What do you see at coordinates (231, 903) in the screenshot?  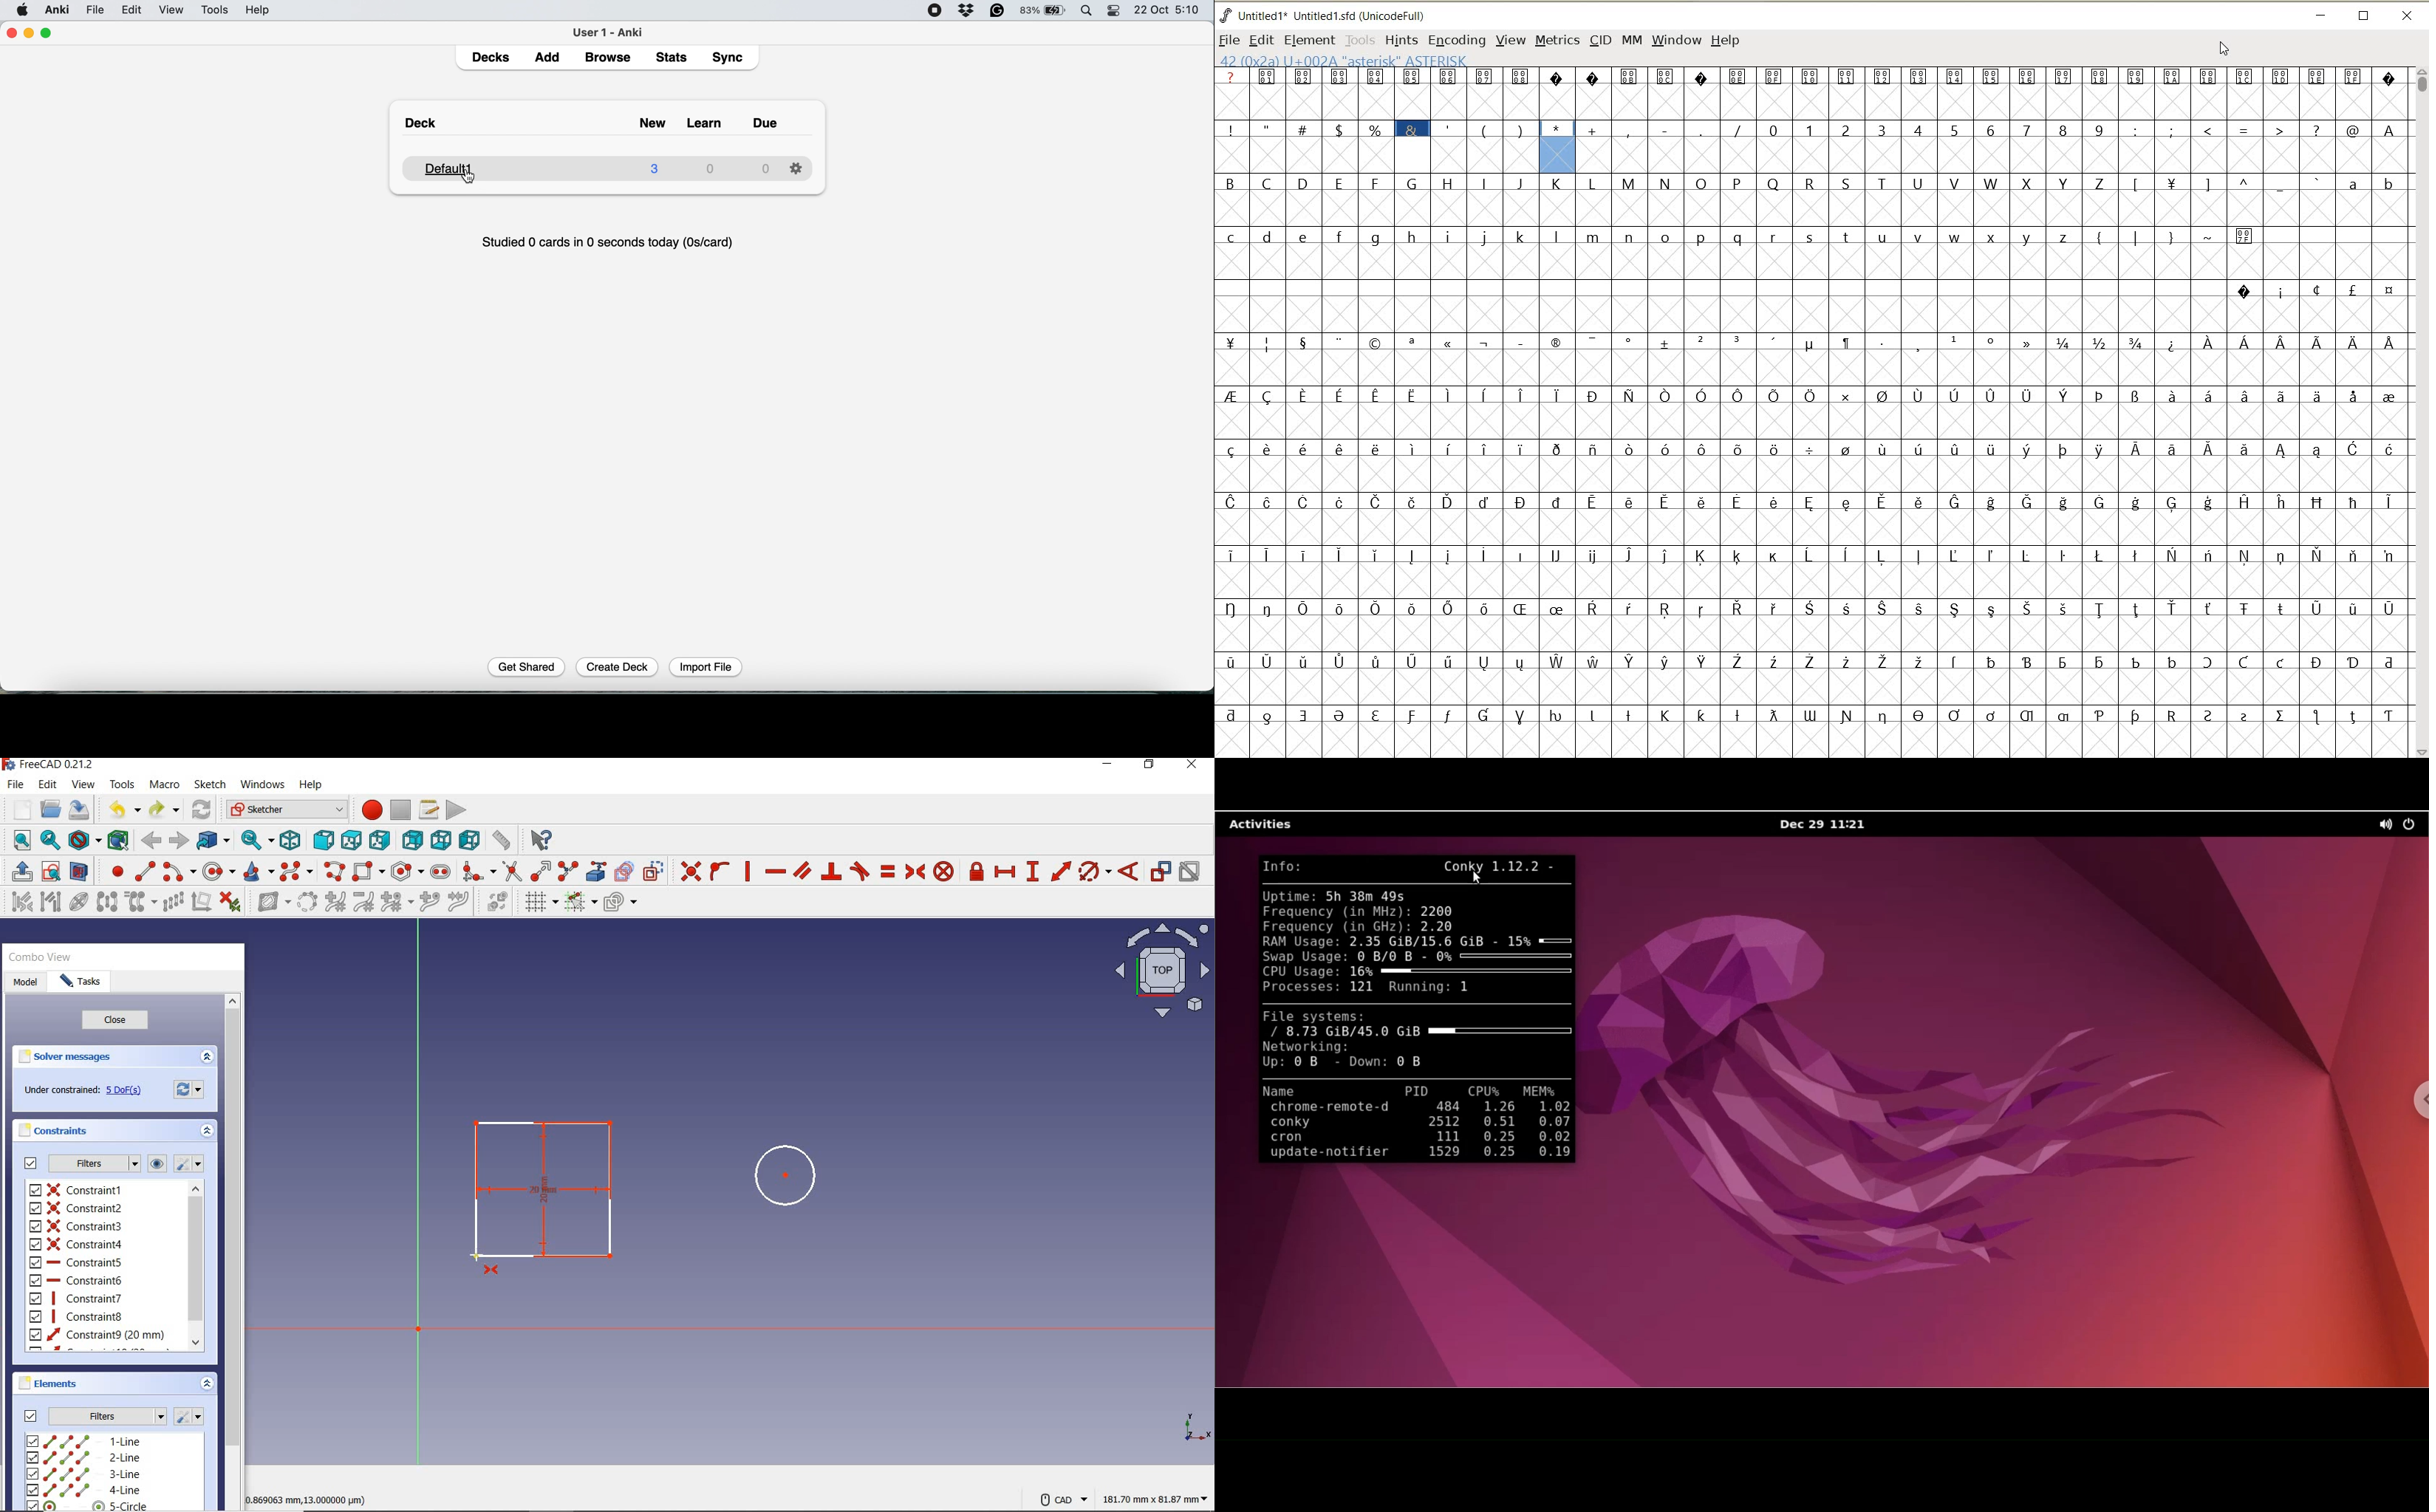 I see `delete all constraints` at bounding box center [231, 903].